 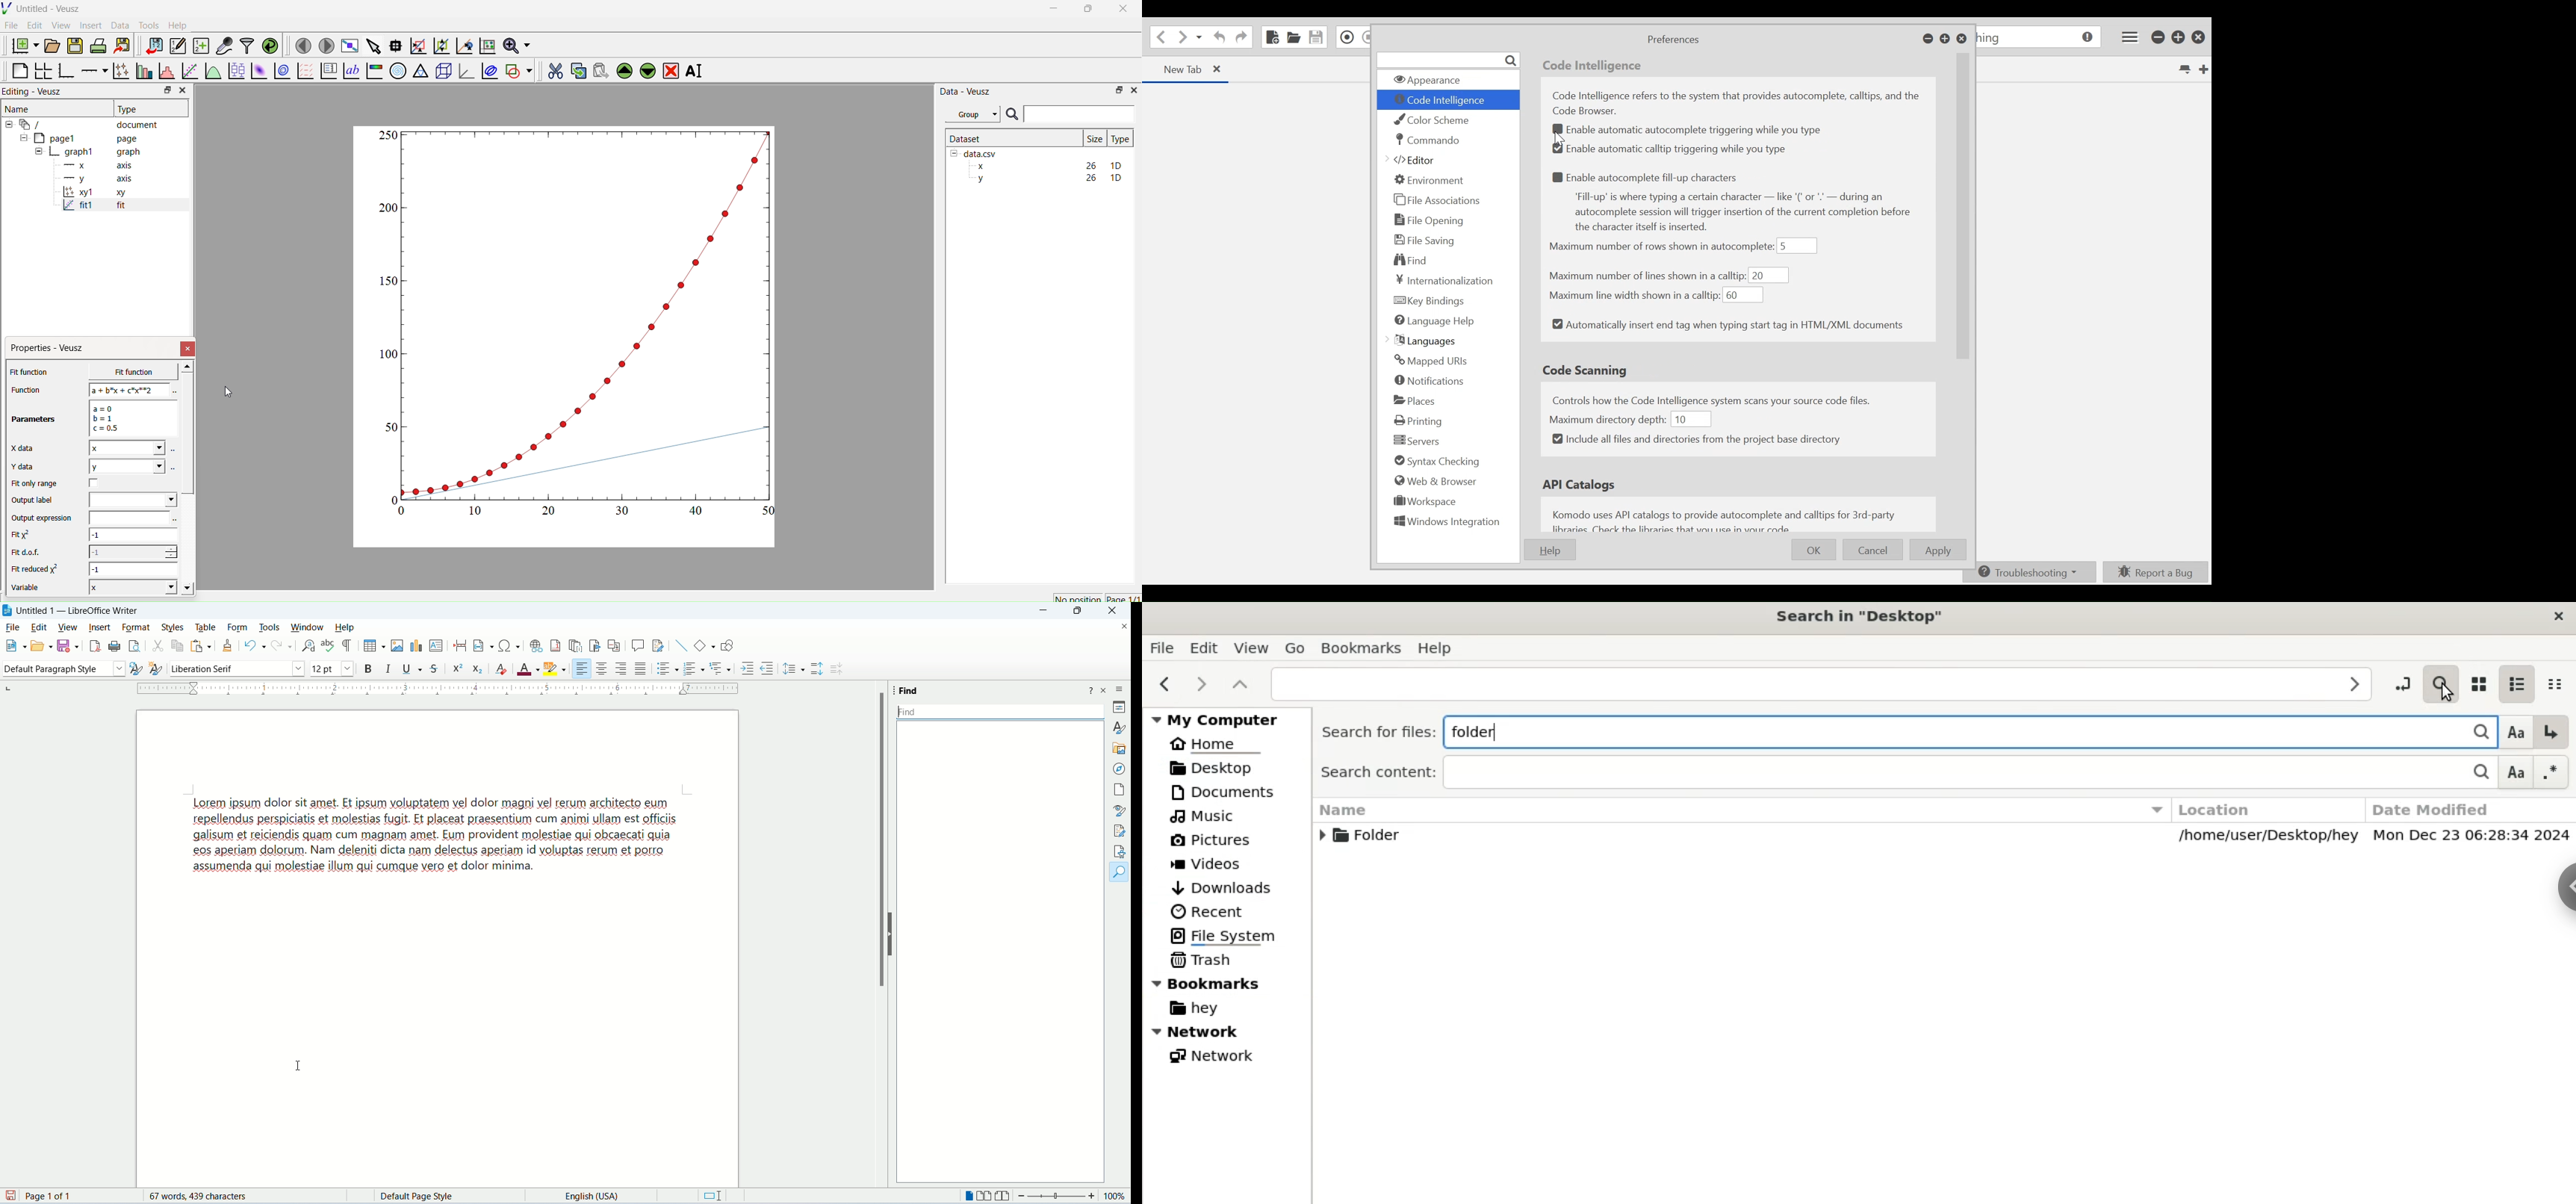 What do you see at coordinates (1079, 613) in the screenshot?
I see `maximize` at bounding box center [1079, 613].